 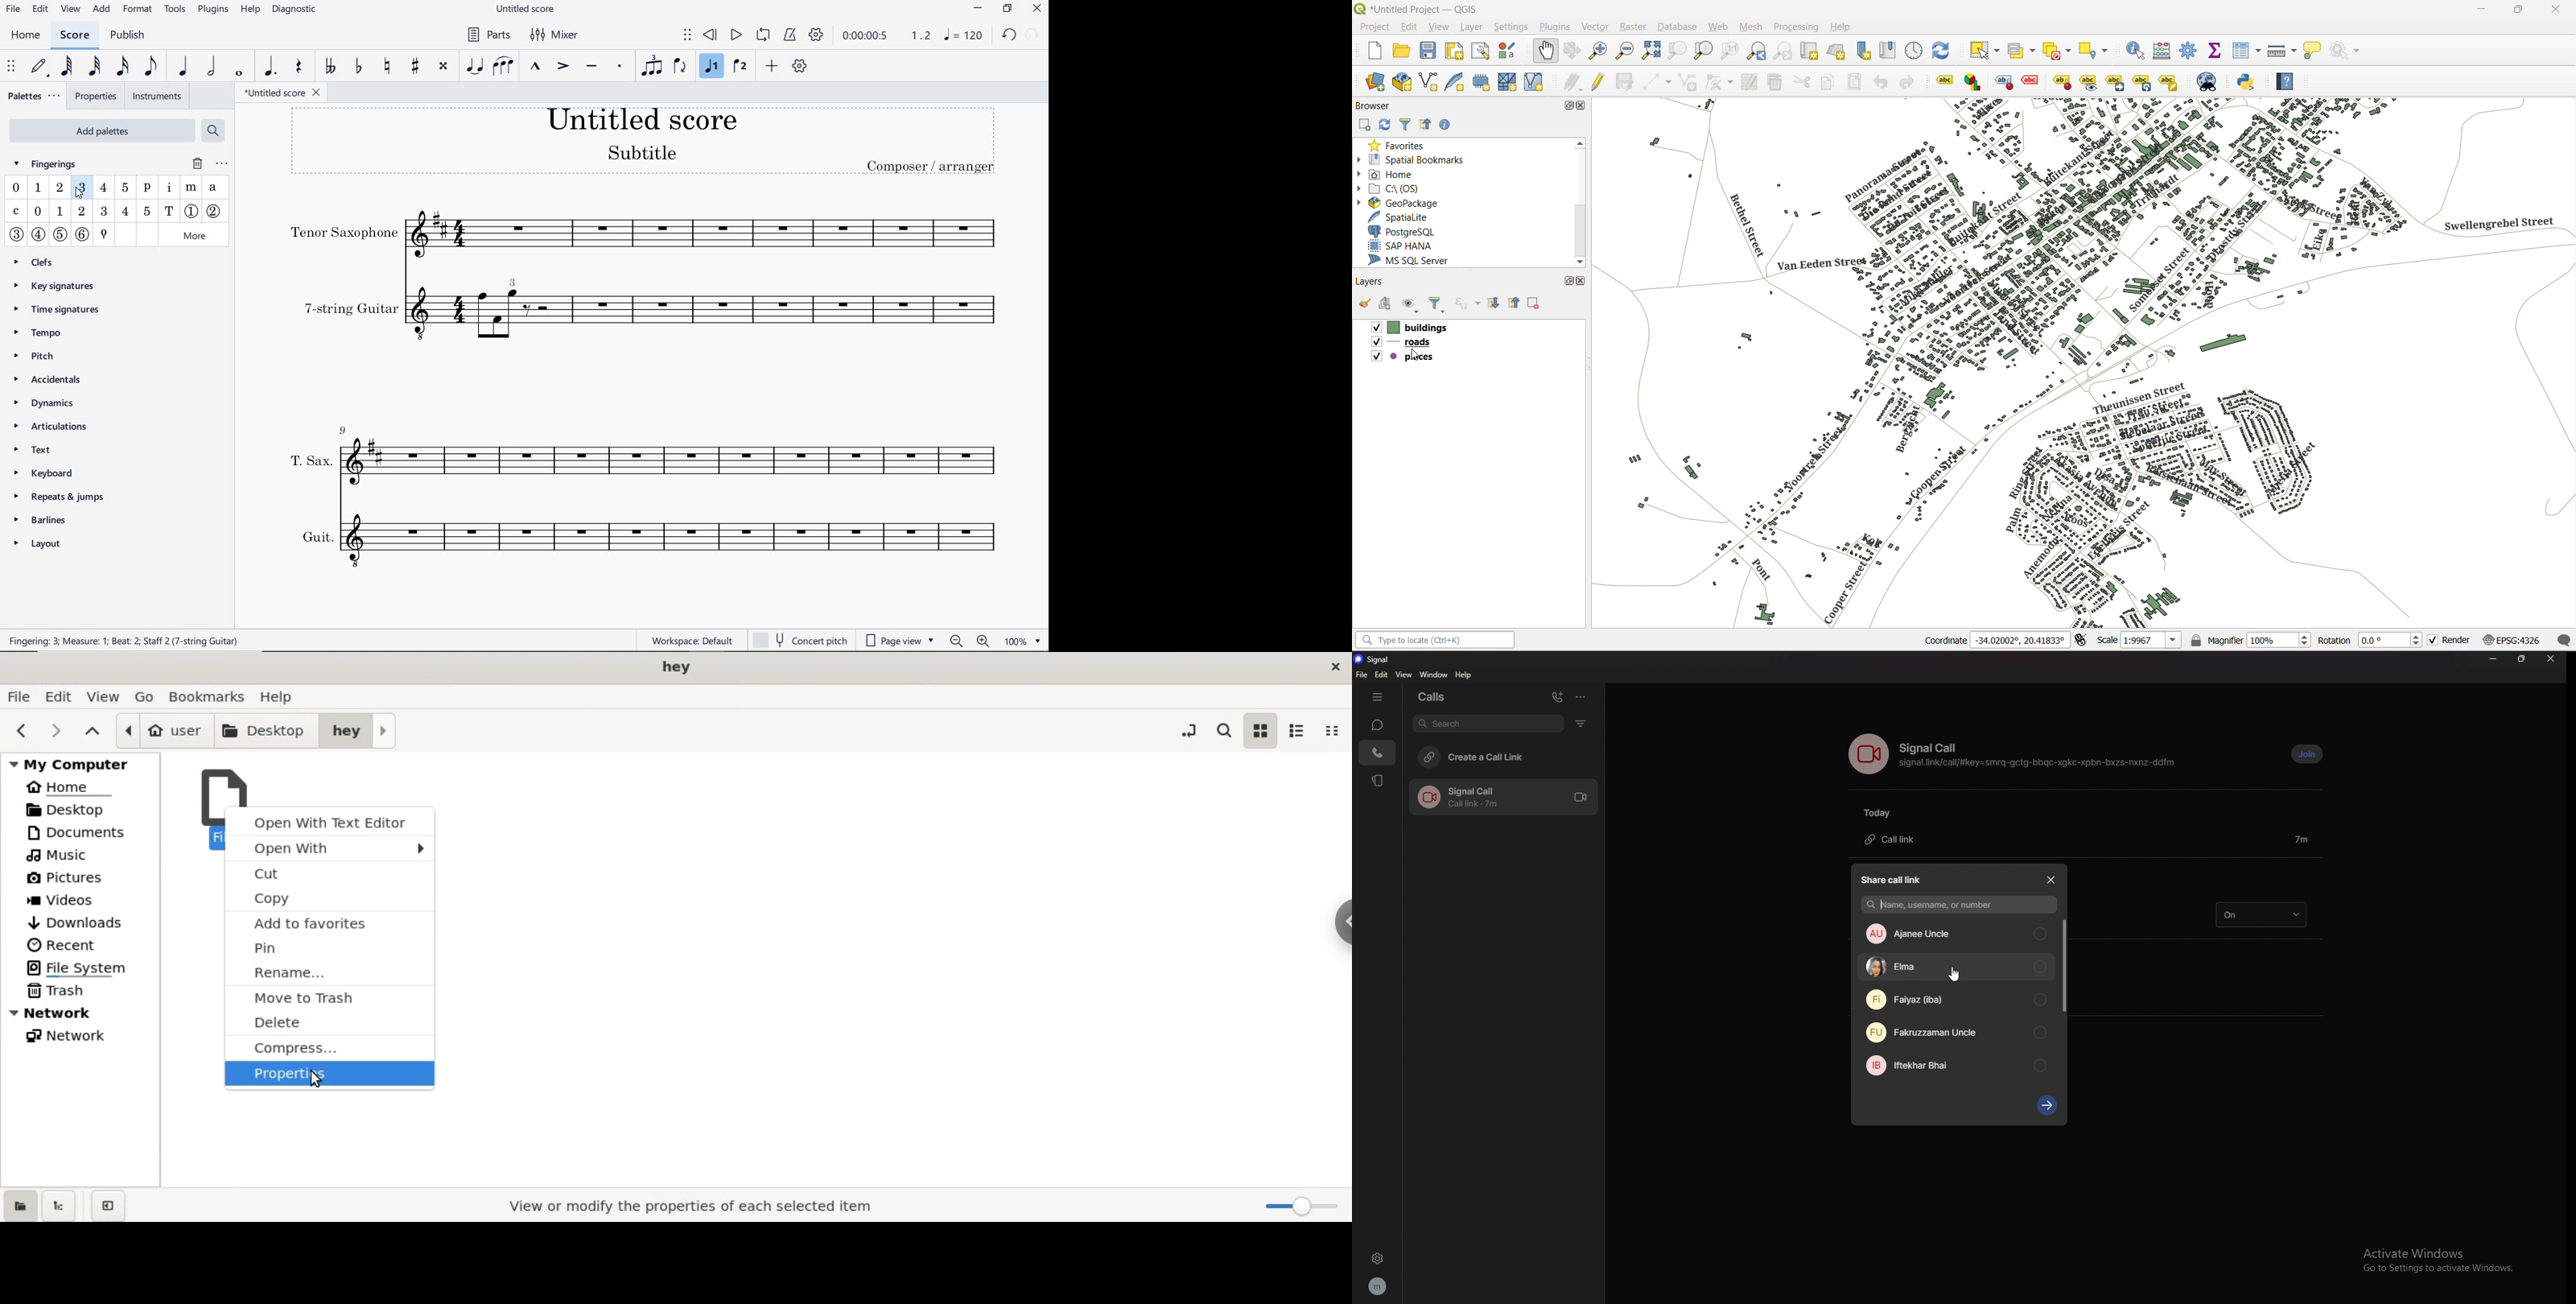 I want to click on contact, so click(x=1958, y=967).